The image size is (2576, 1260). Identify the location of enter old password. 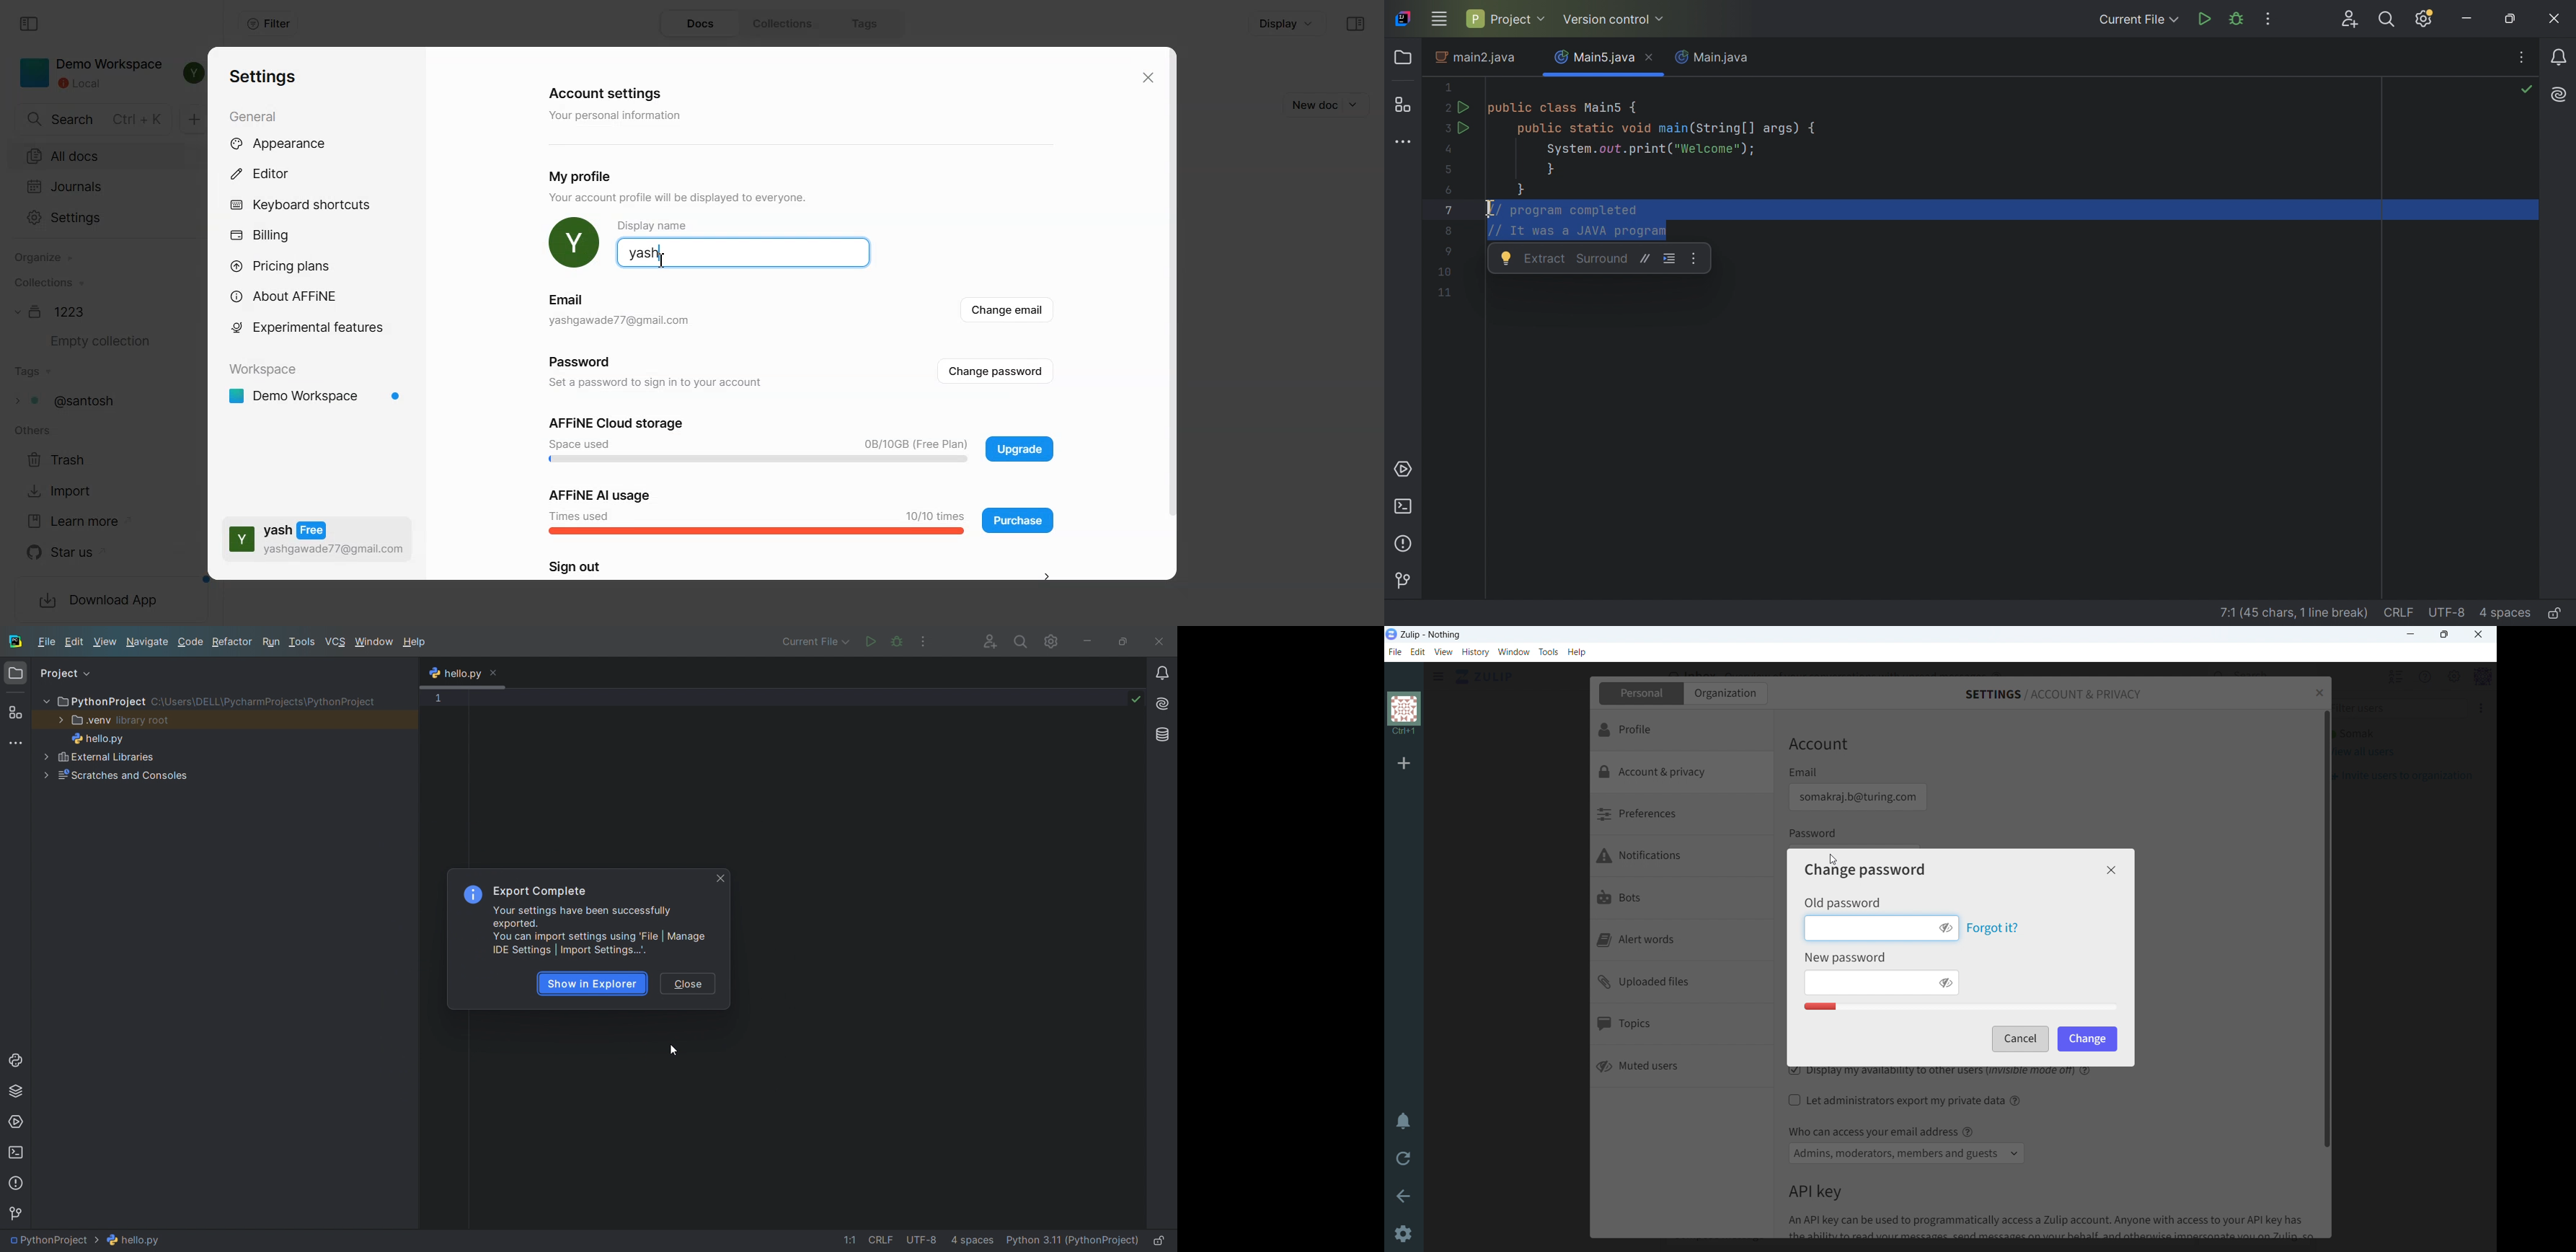
(1866, 927).